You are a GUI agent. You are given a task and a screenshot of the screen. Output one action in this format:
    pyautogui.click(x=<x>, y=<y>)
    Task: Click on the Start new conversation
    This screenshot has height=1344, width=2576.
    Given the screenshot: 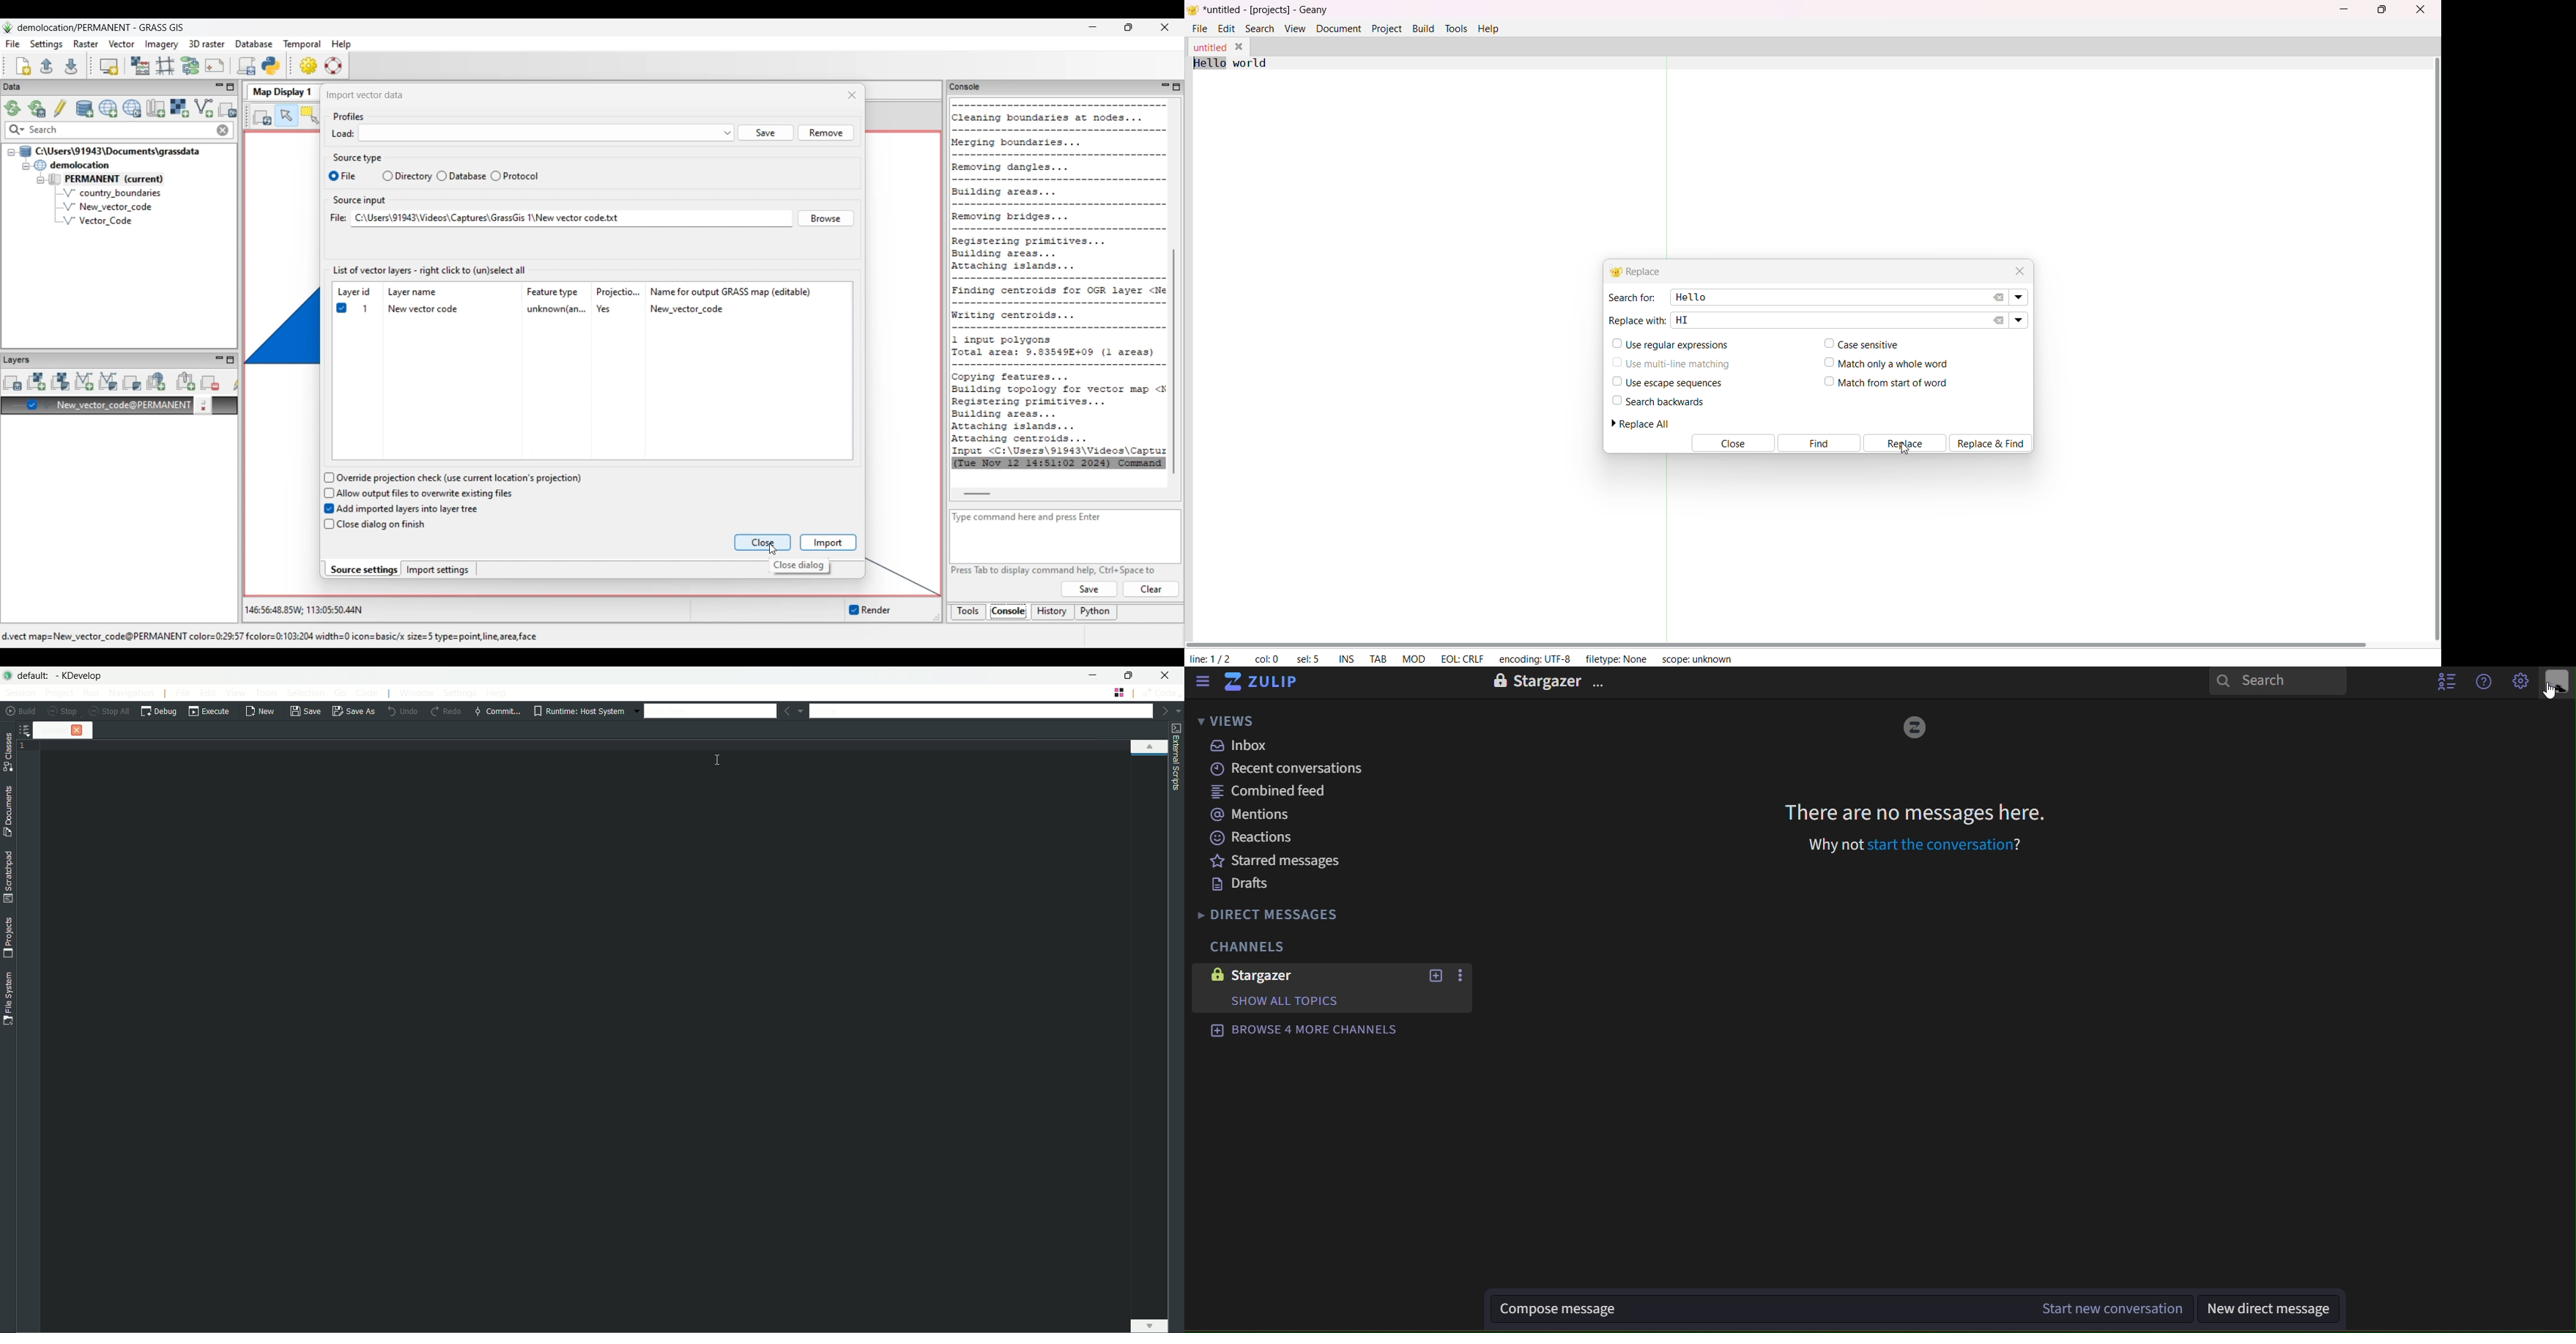 What is the action you would take?
    pyautogui.click(x=2110, y=1309)
    